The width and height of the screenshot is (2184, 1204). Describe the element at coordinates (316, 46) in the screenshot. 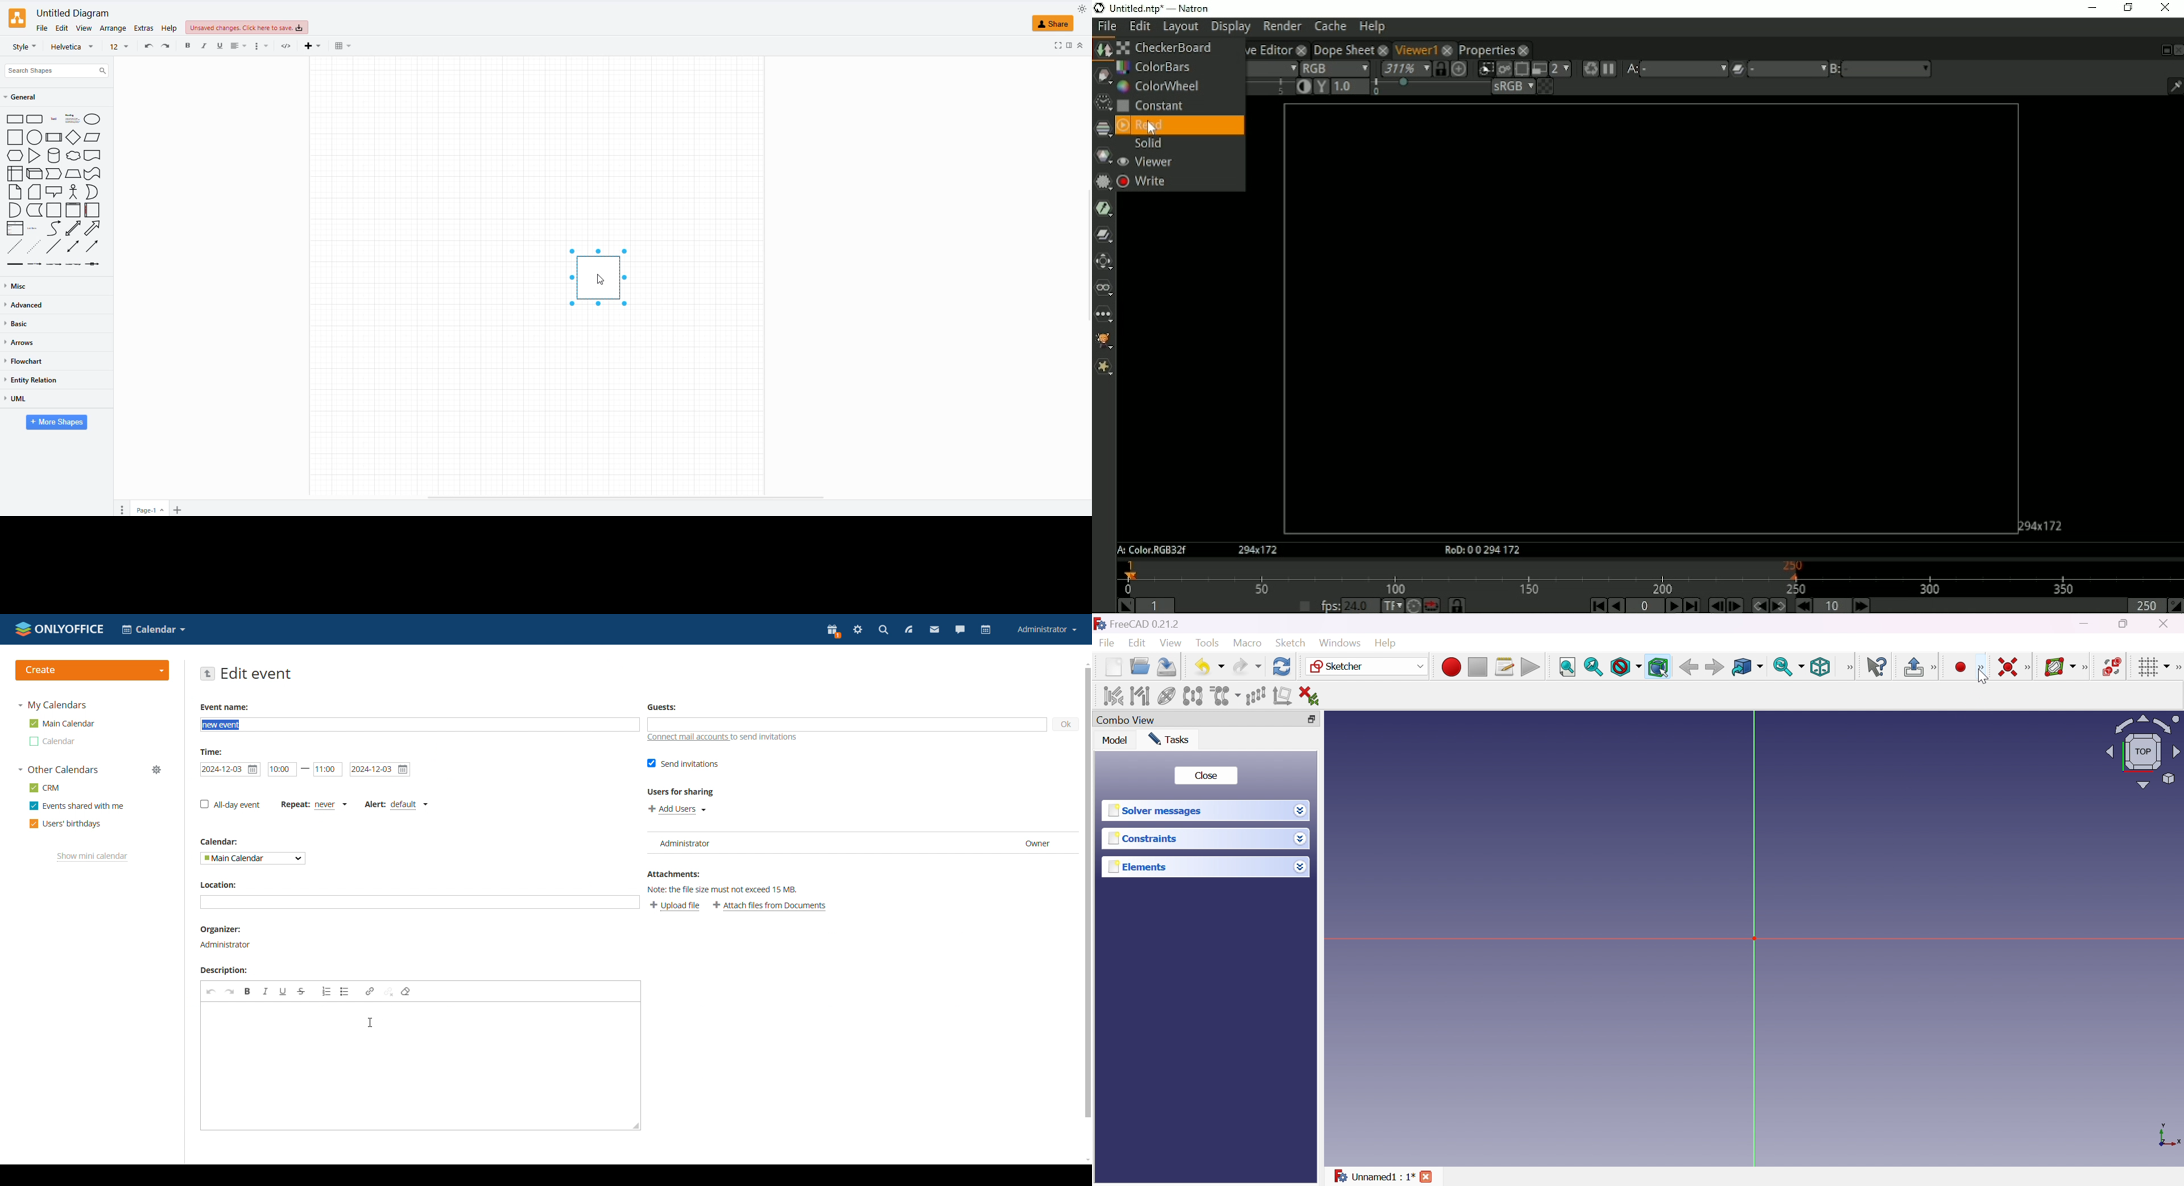

I see `insert` at that location.